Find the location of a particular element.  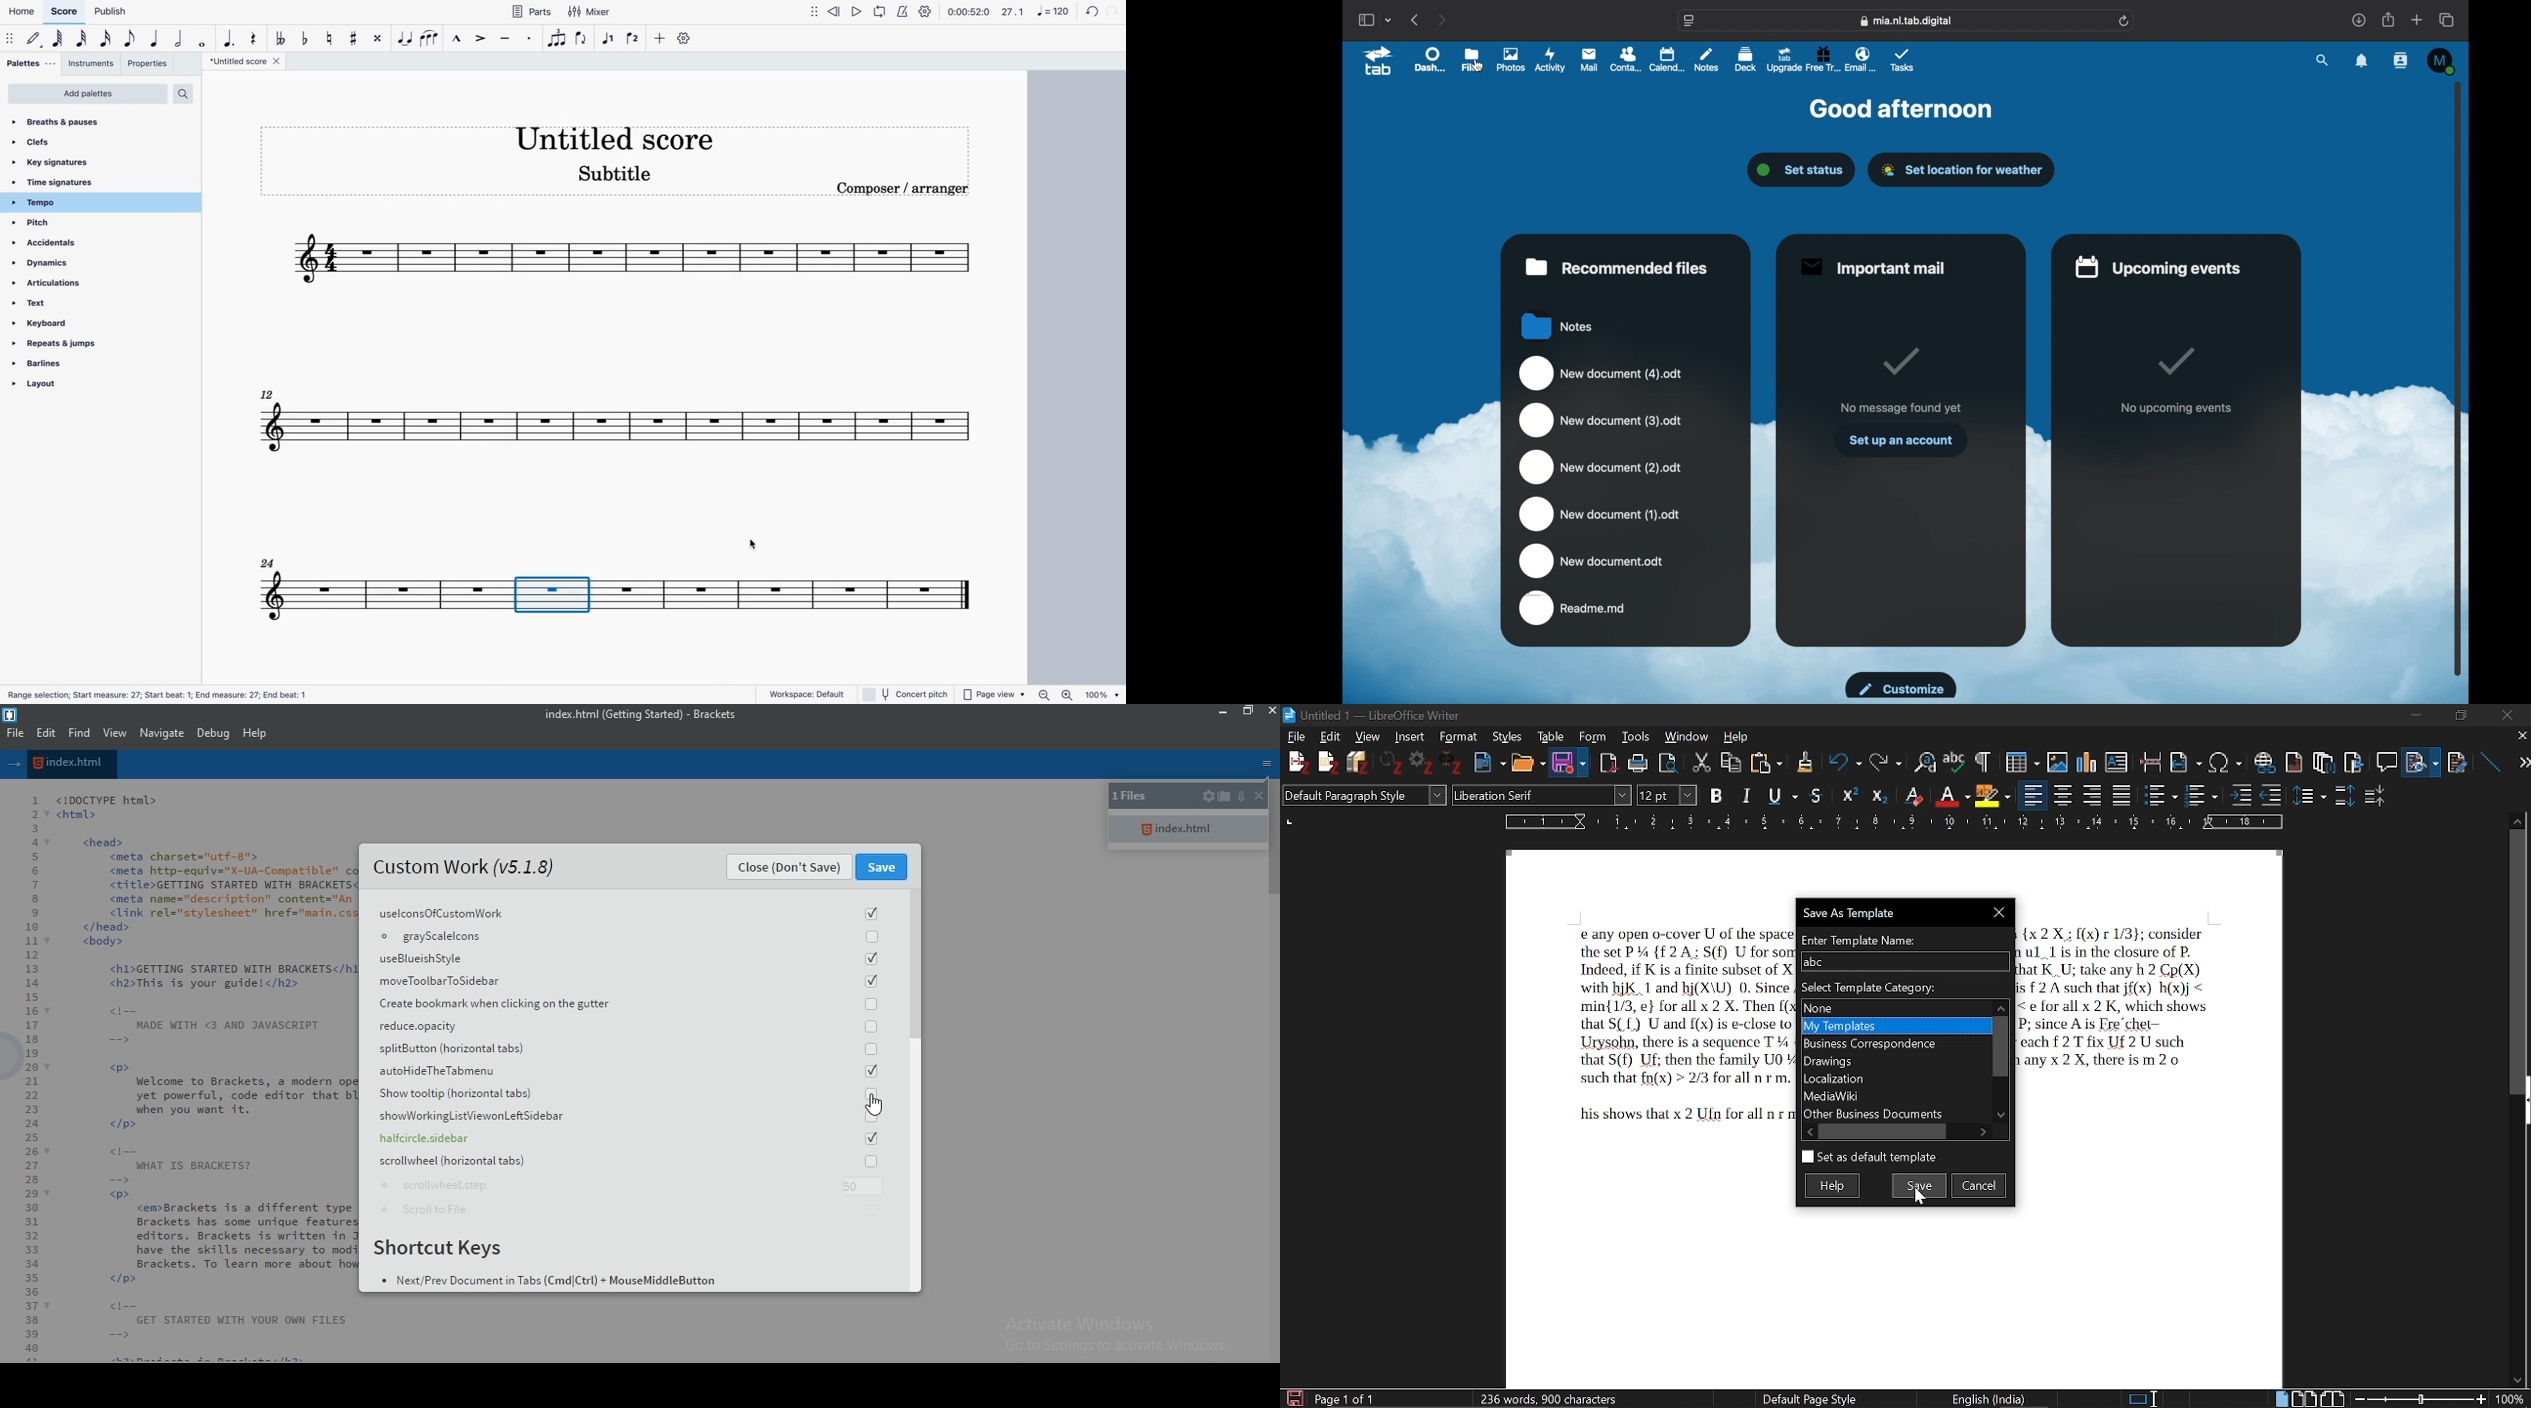

File is located at coordinates (1299, 737).